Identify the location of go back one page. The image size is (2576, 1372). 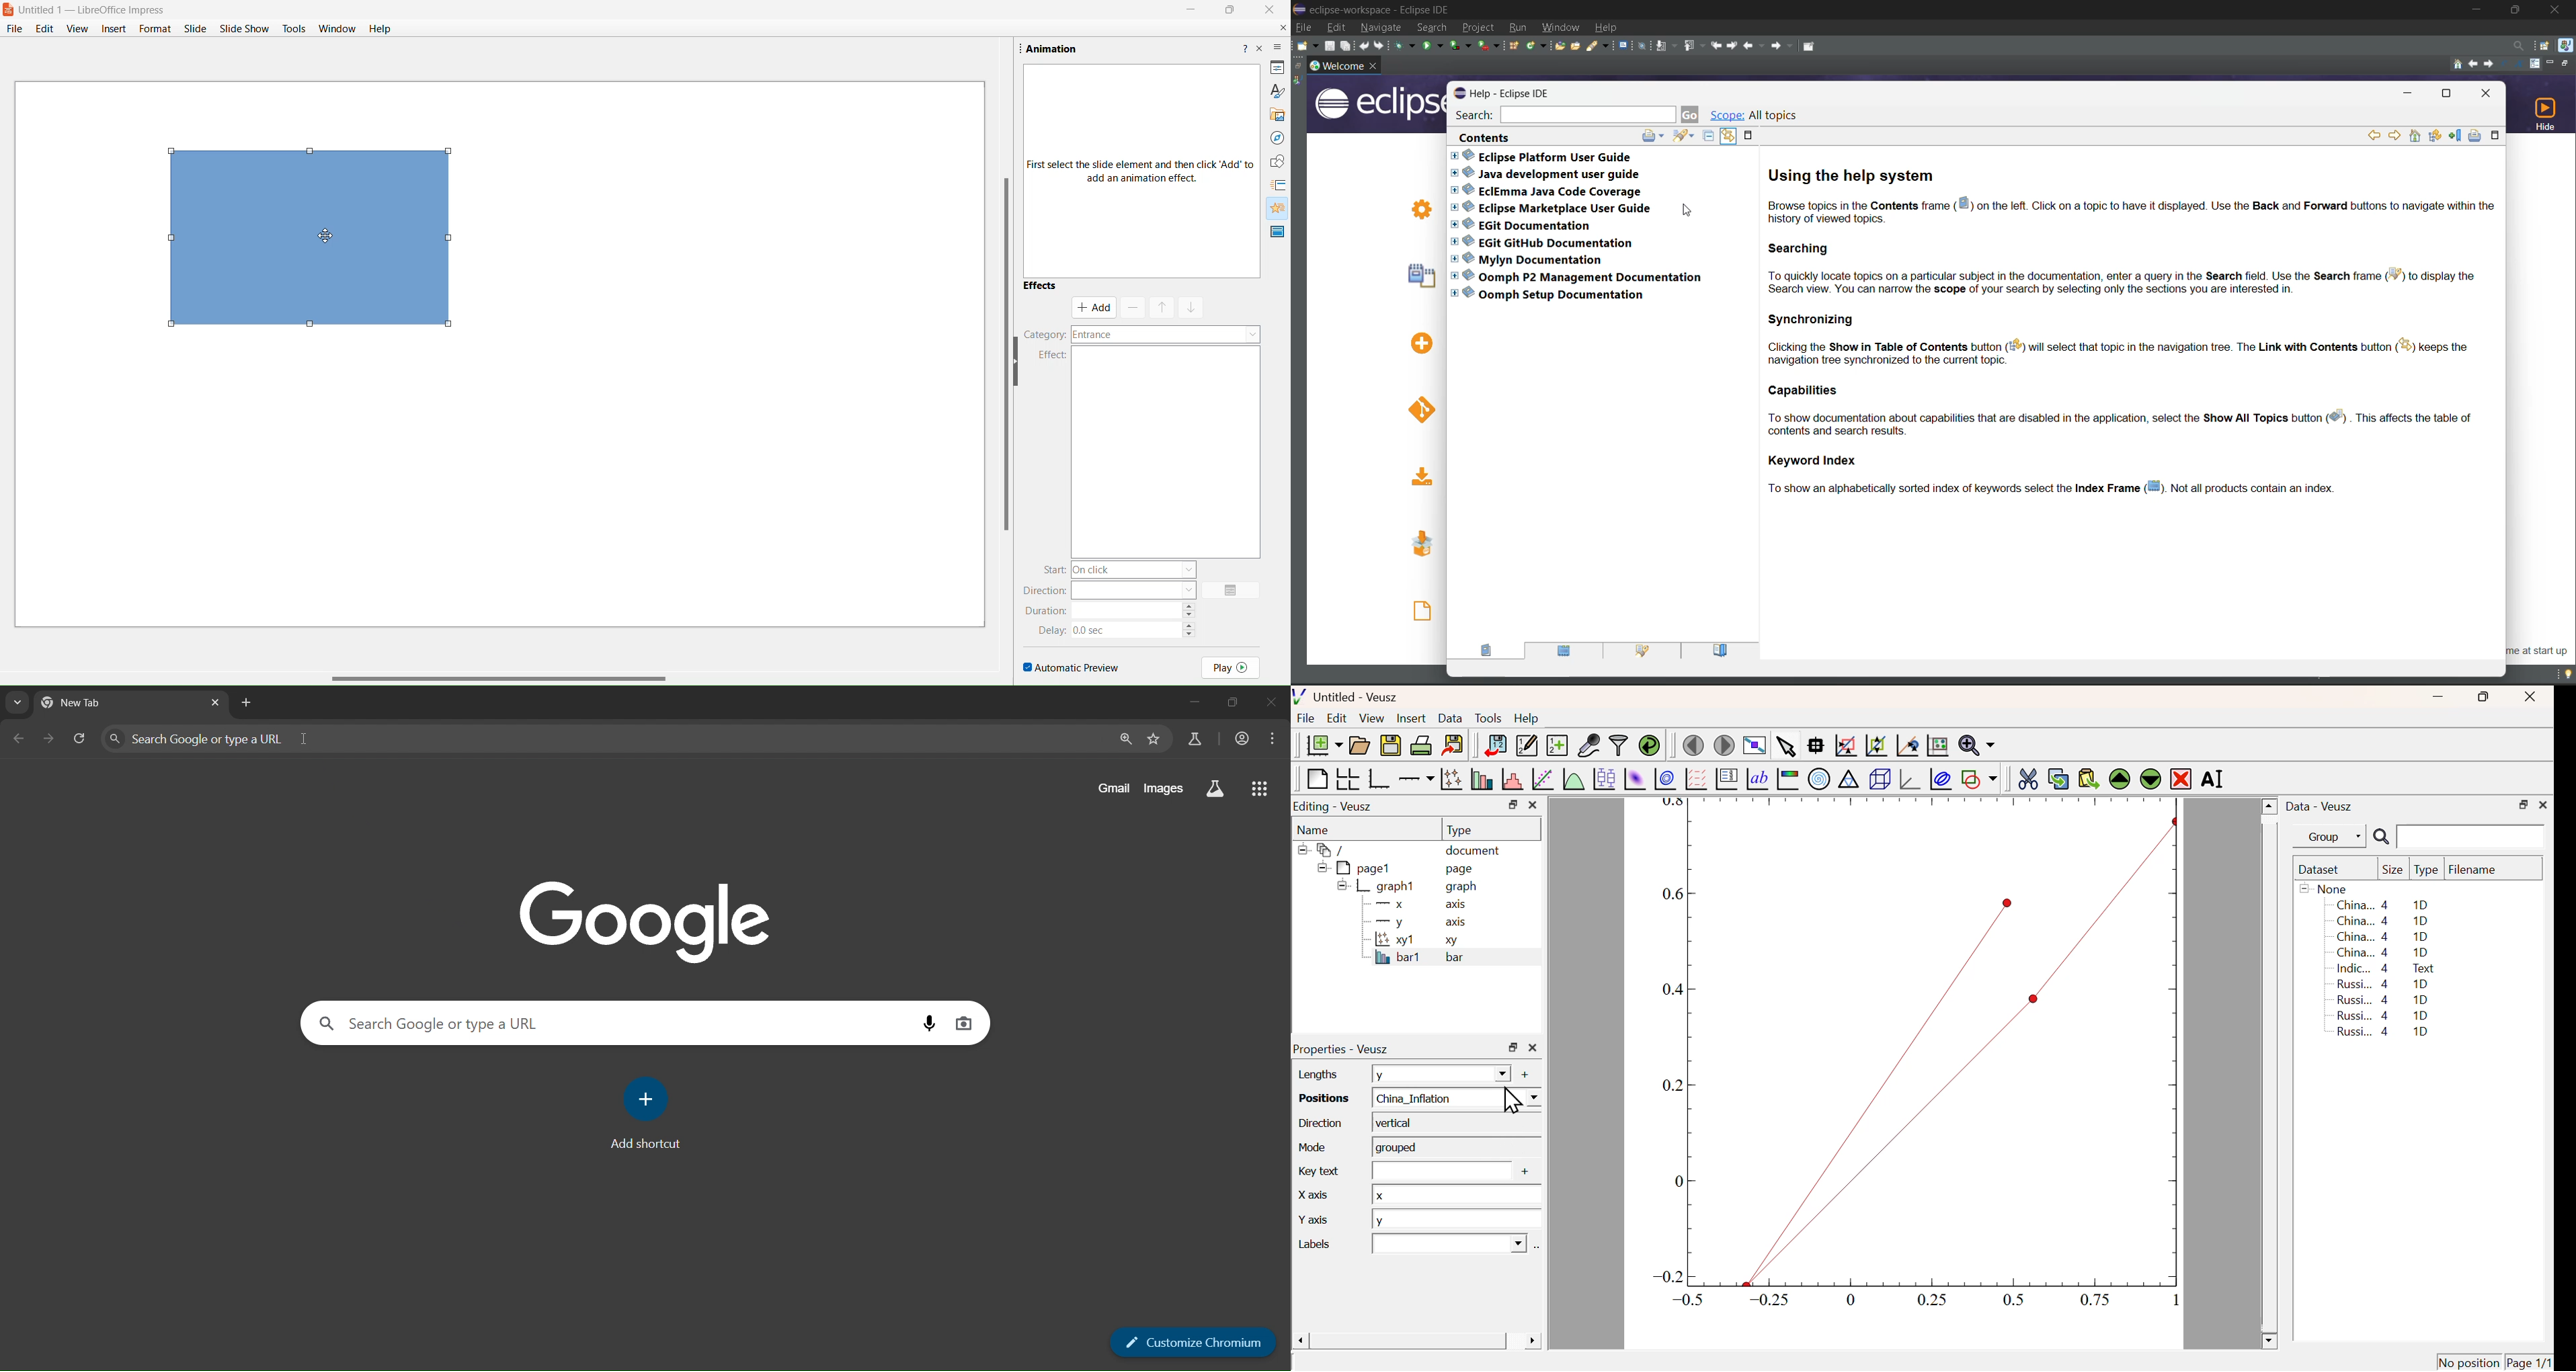
(17, 739).